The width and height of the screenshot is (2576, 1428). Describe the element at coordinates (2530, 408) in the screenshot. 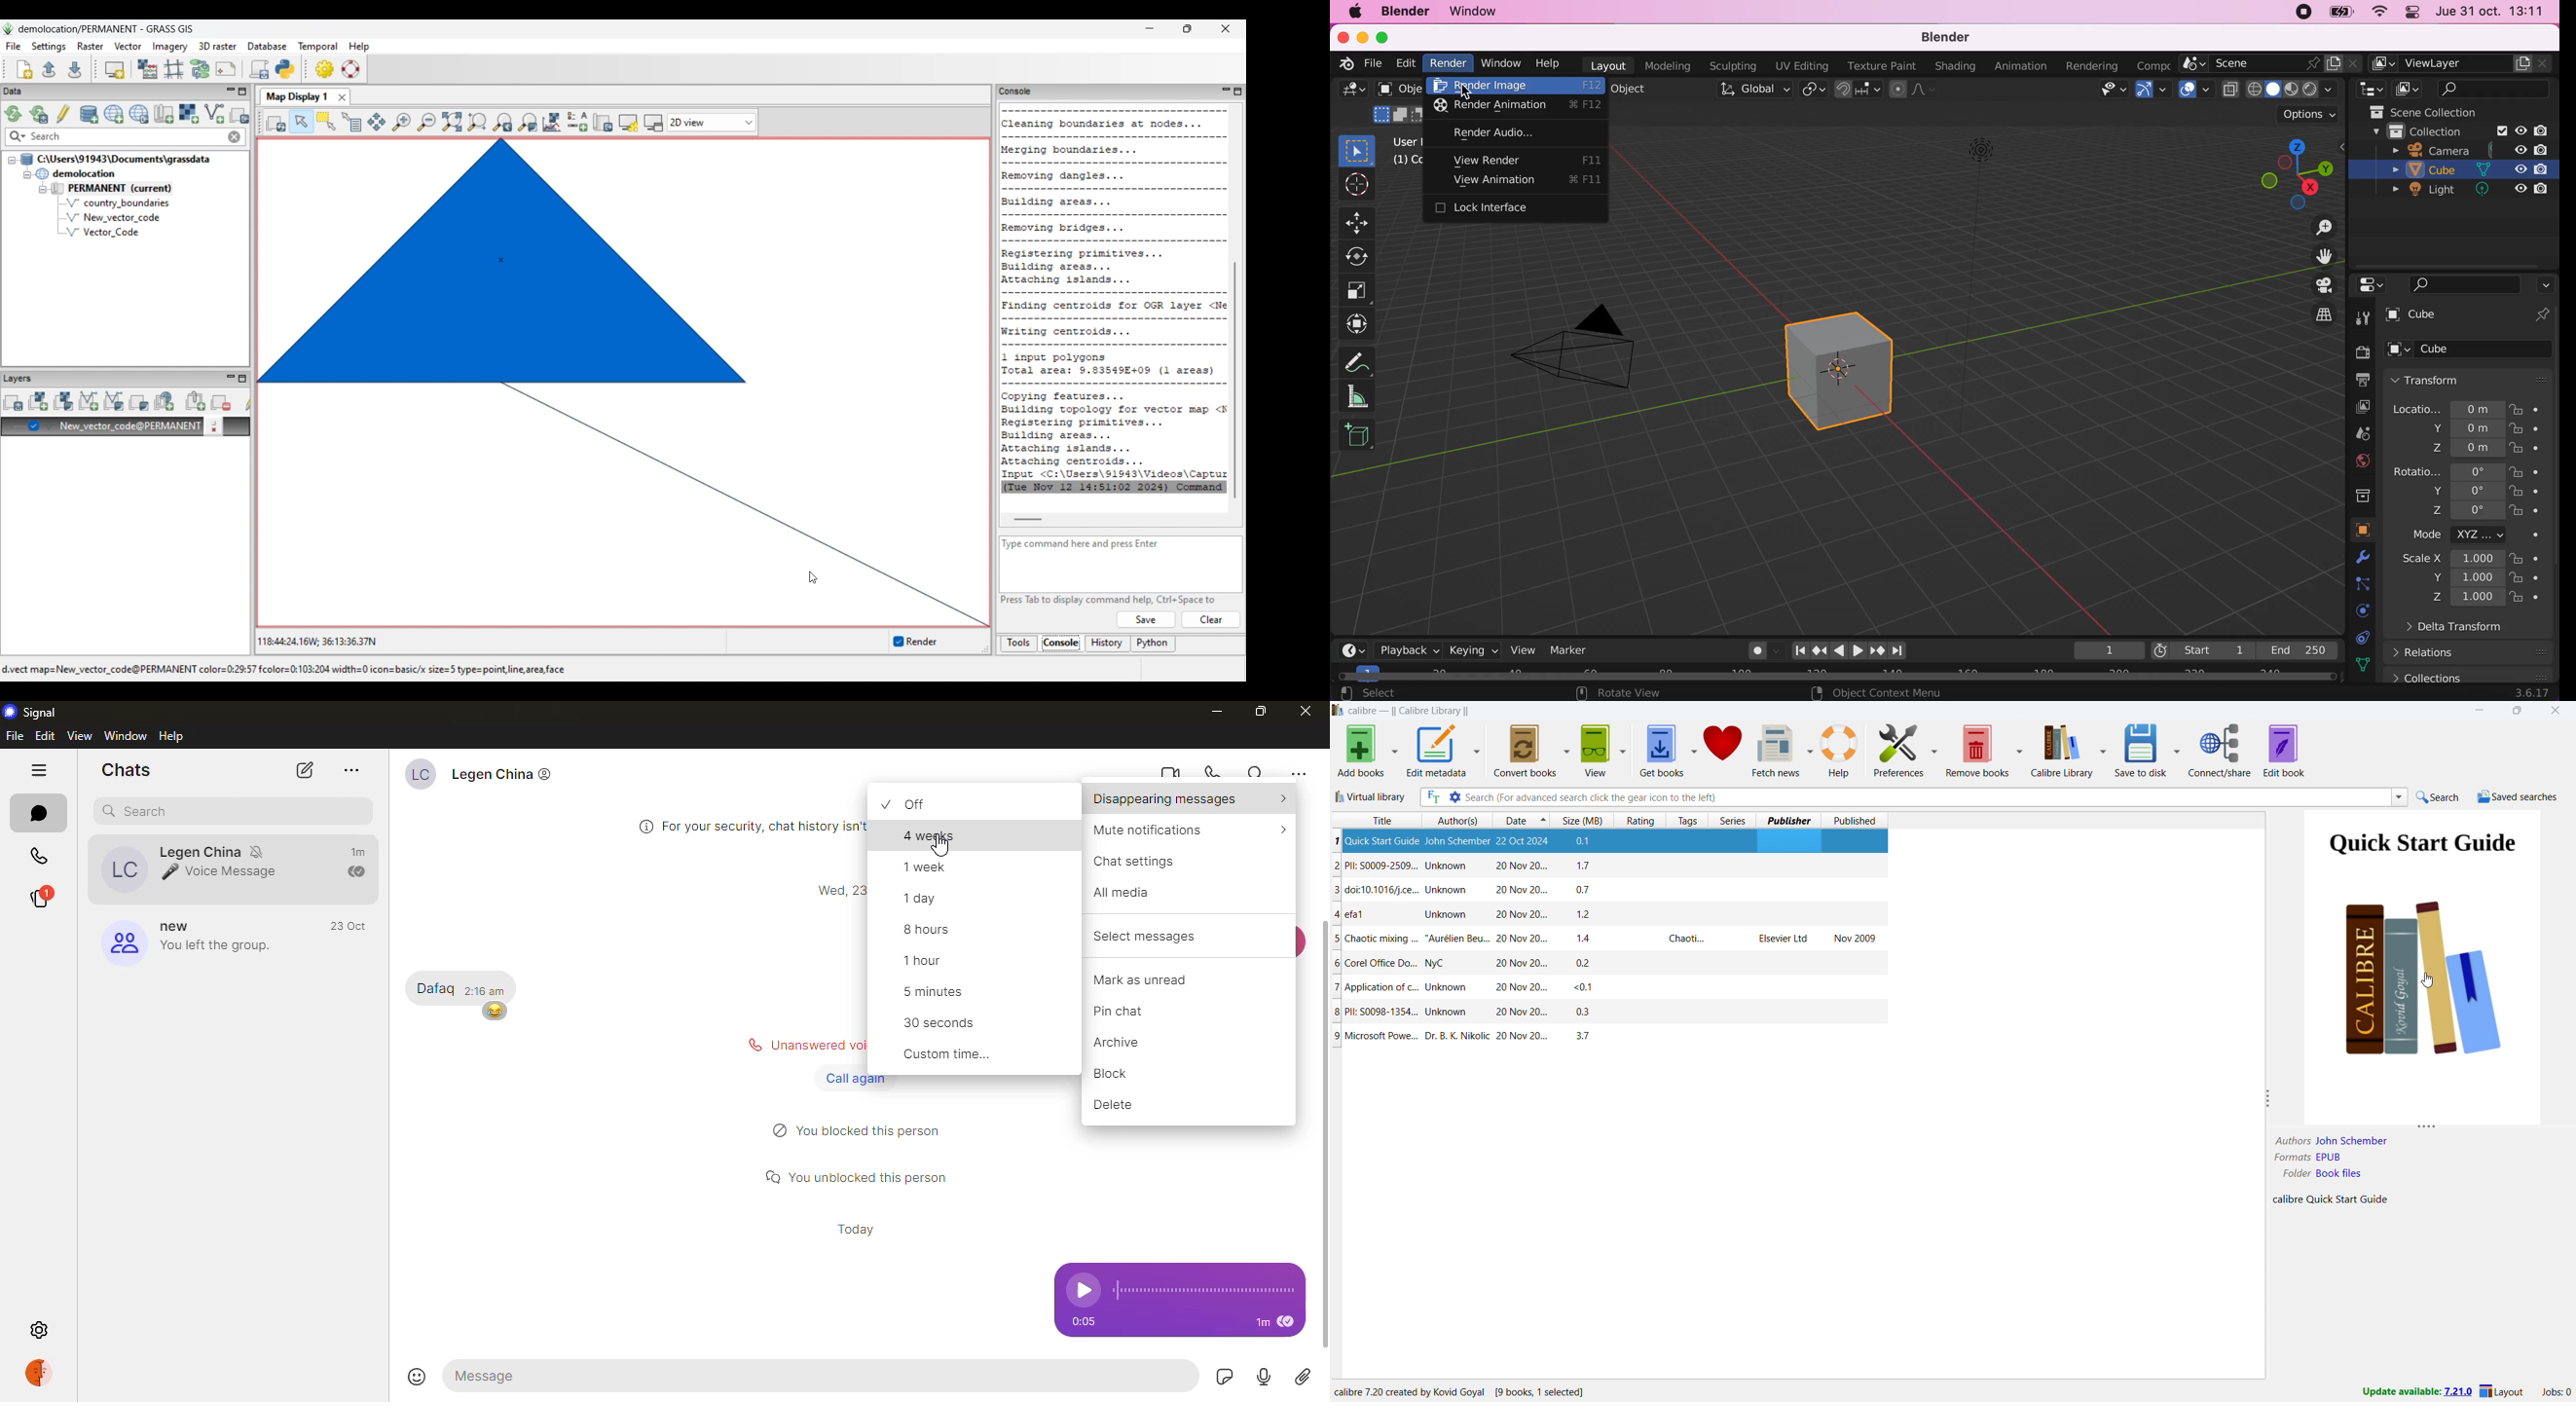

I see `lock` at that location.